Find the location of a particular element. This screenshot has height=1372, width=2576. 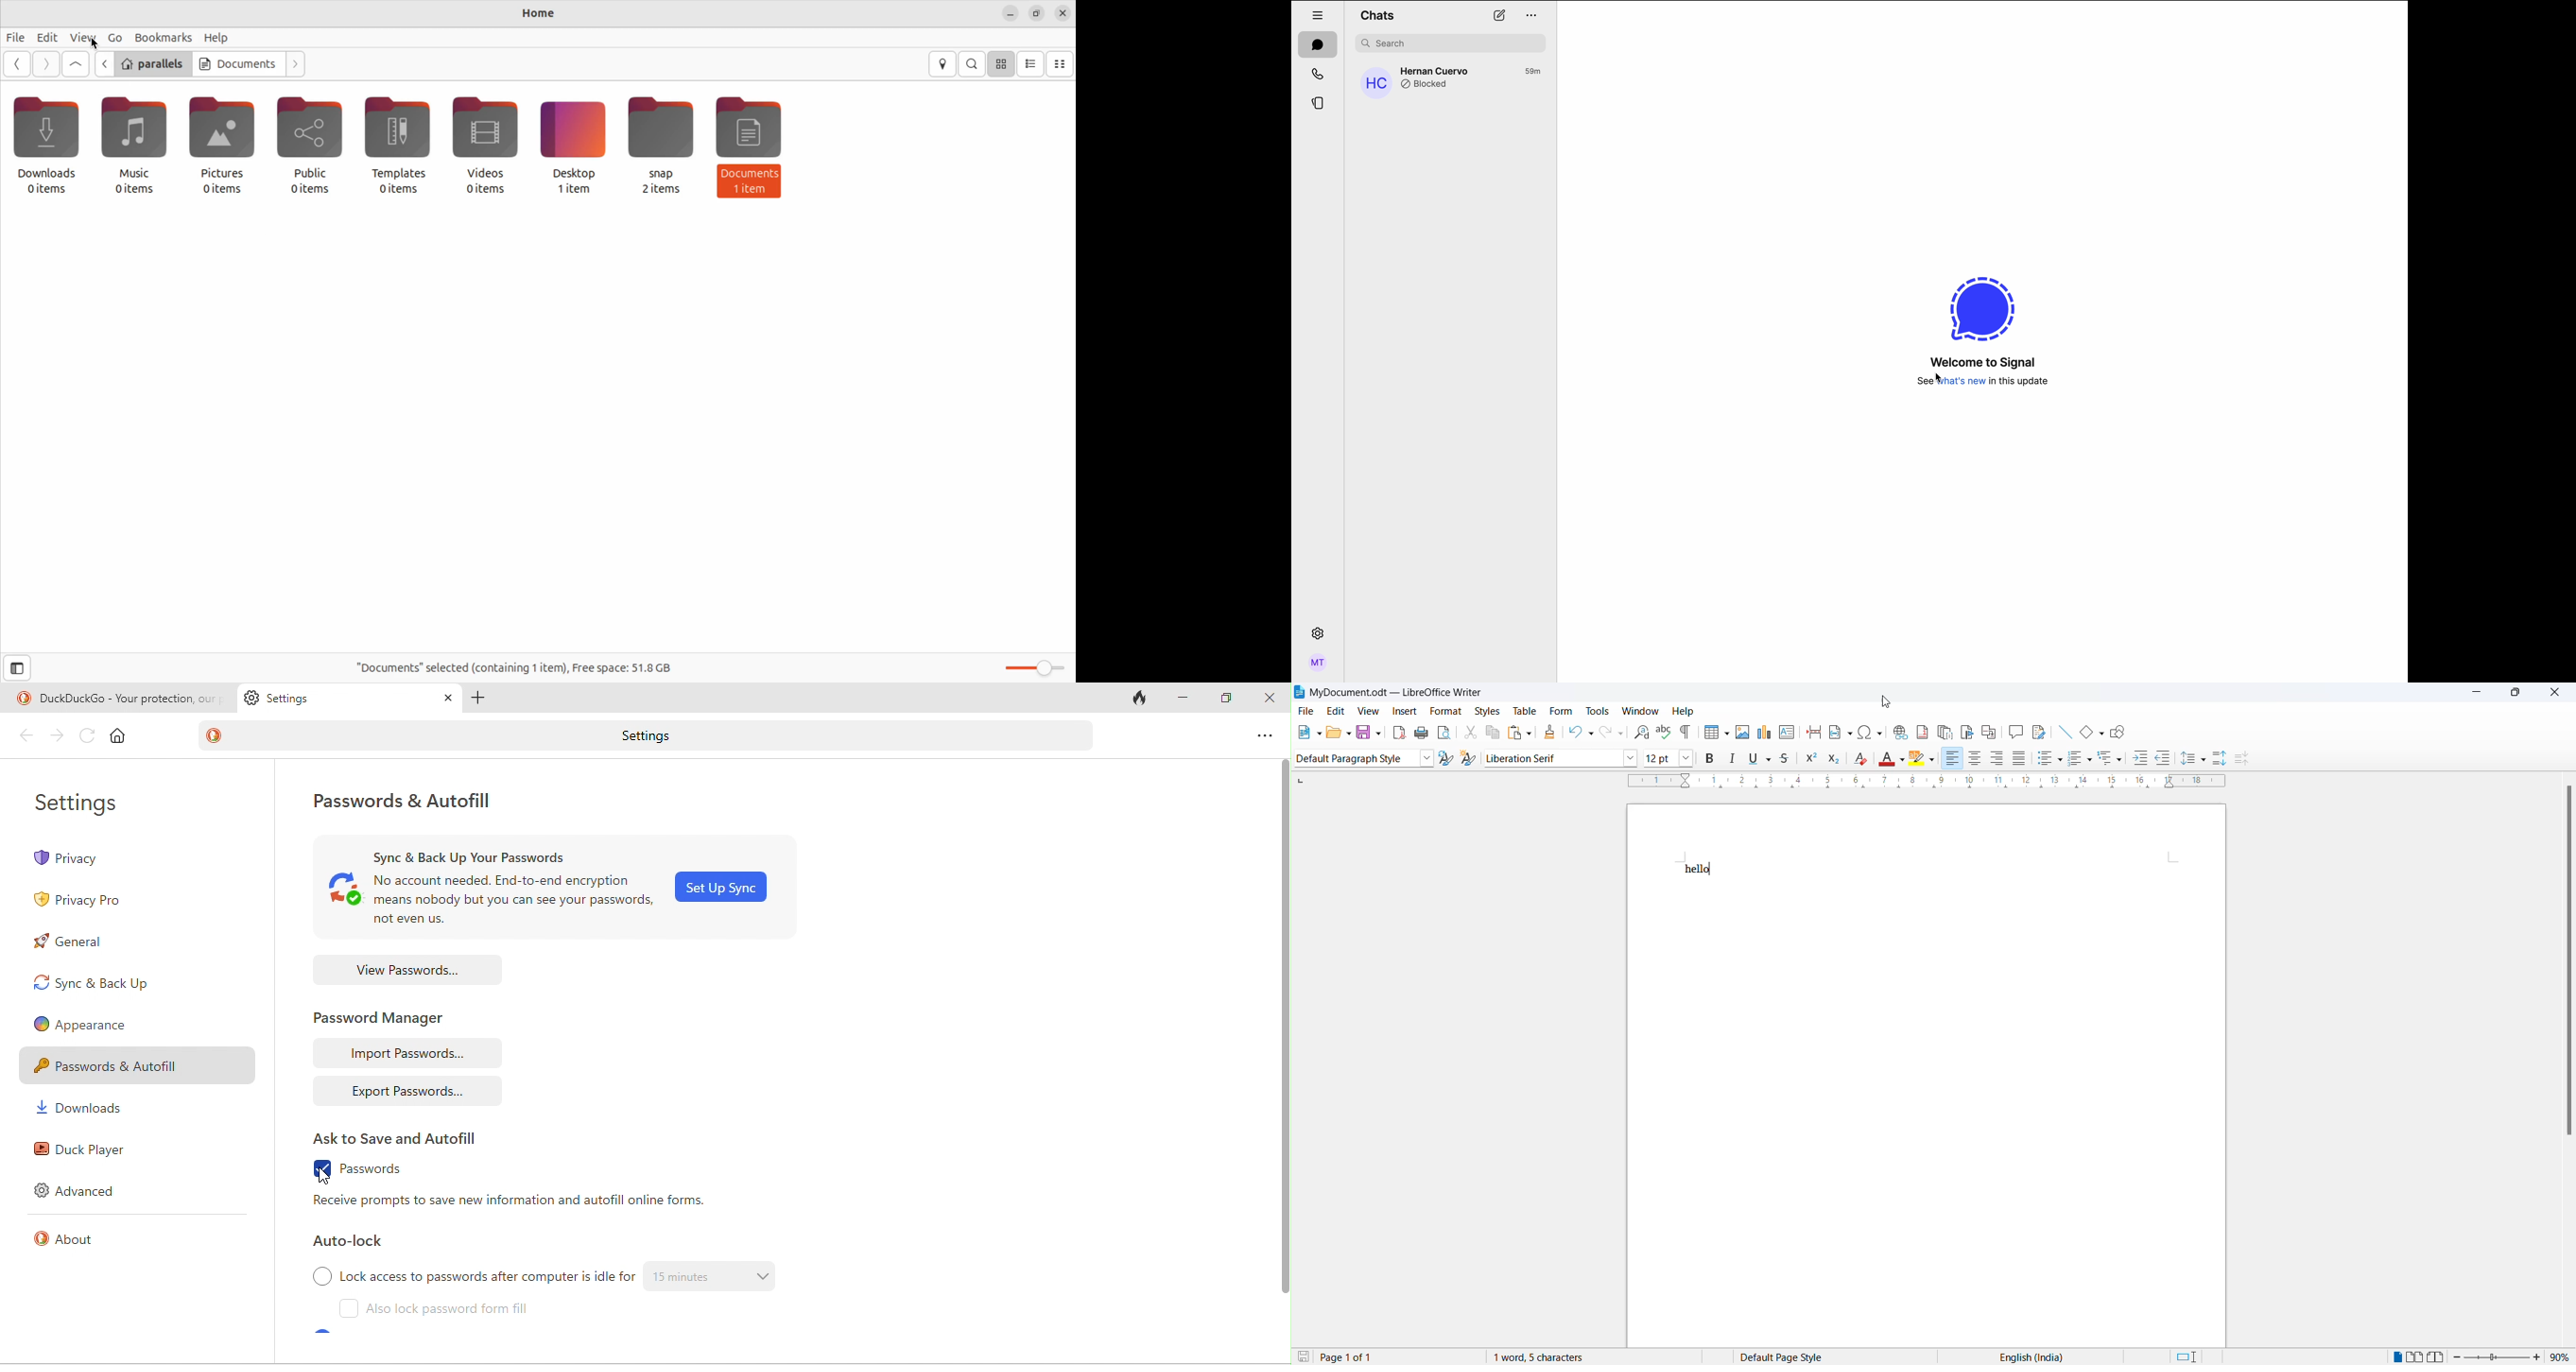

My Document.odt - libreoffice writer is located at coordinates (1388, 693).